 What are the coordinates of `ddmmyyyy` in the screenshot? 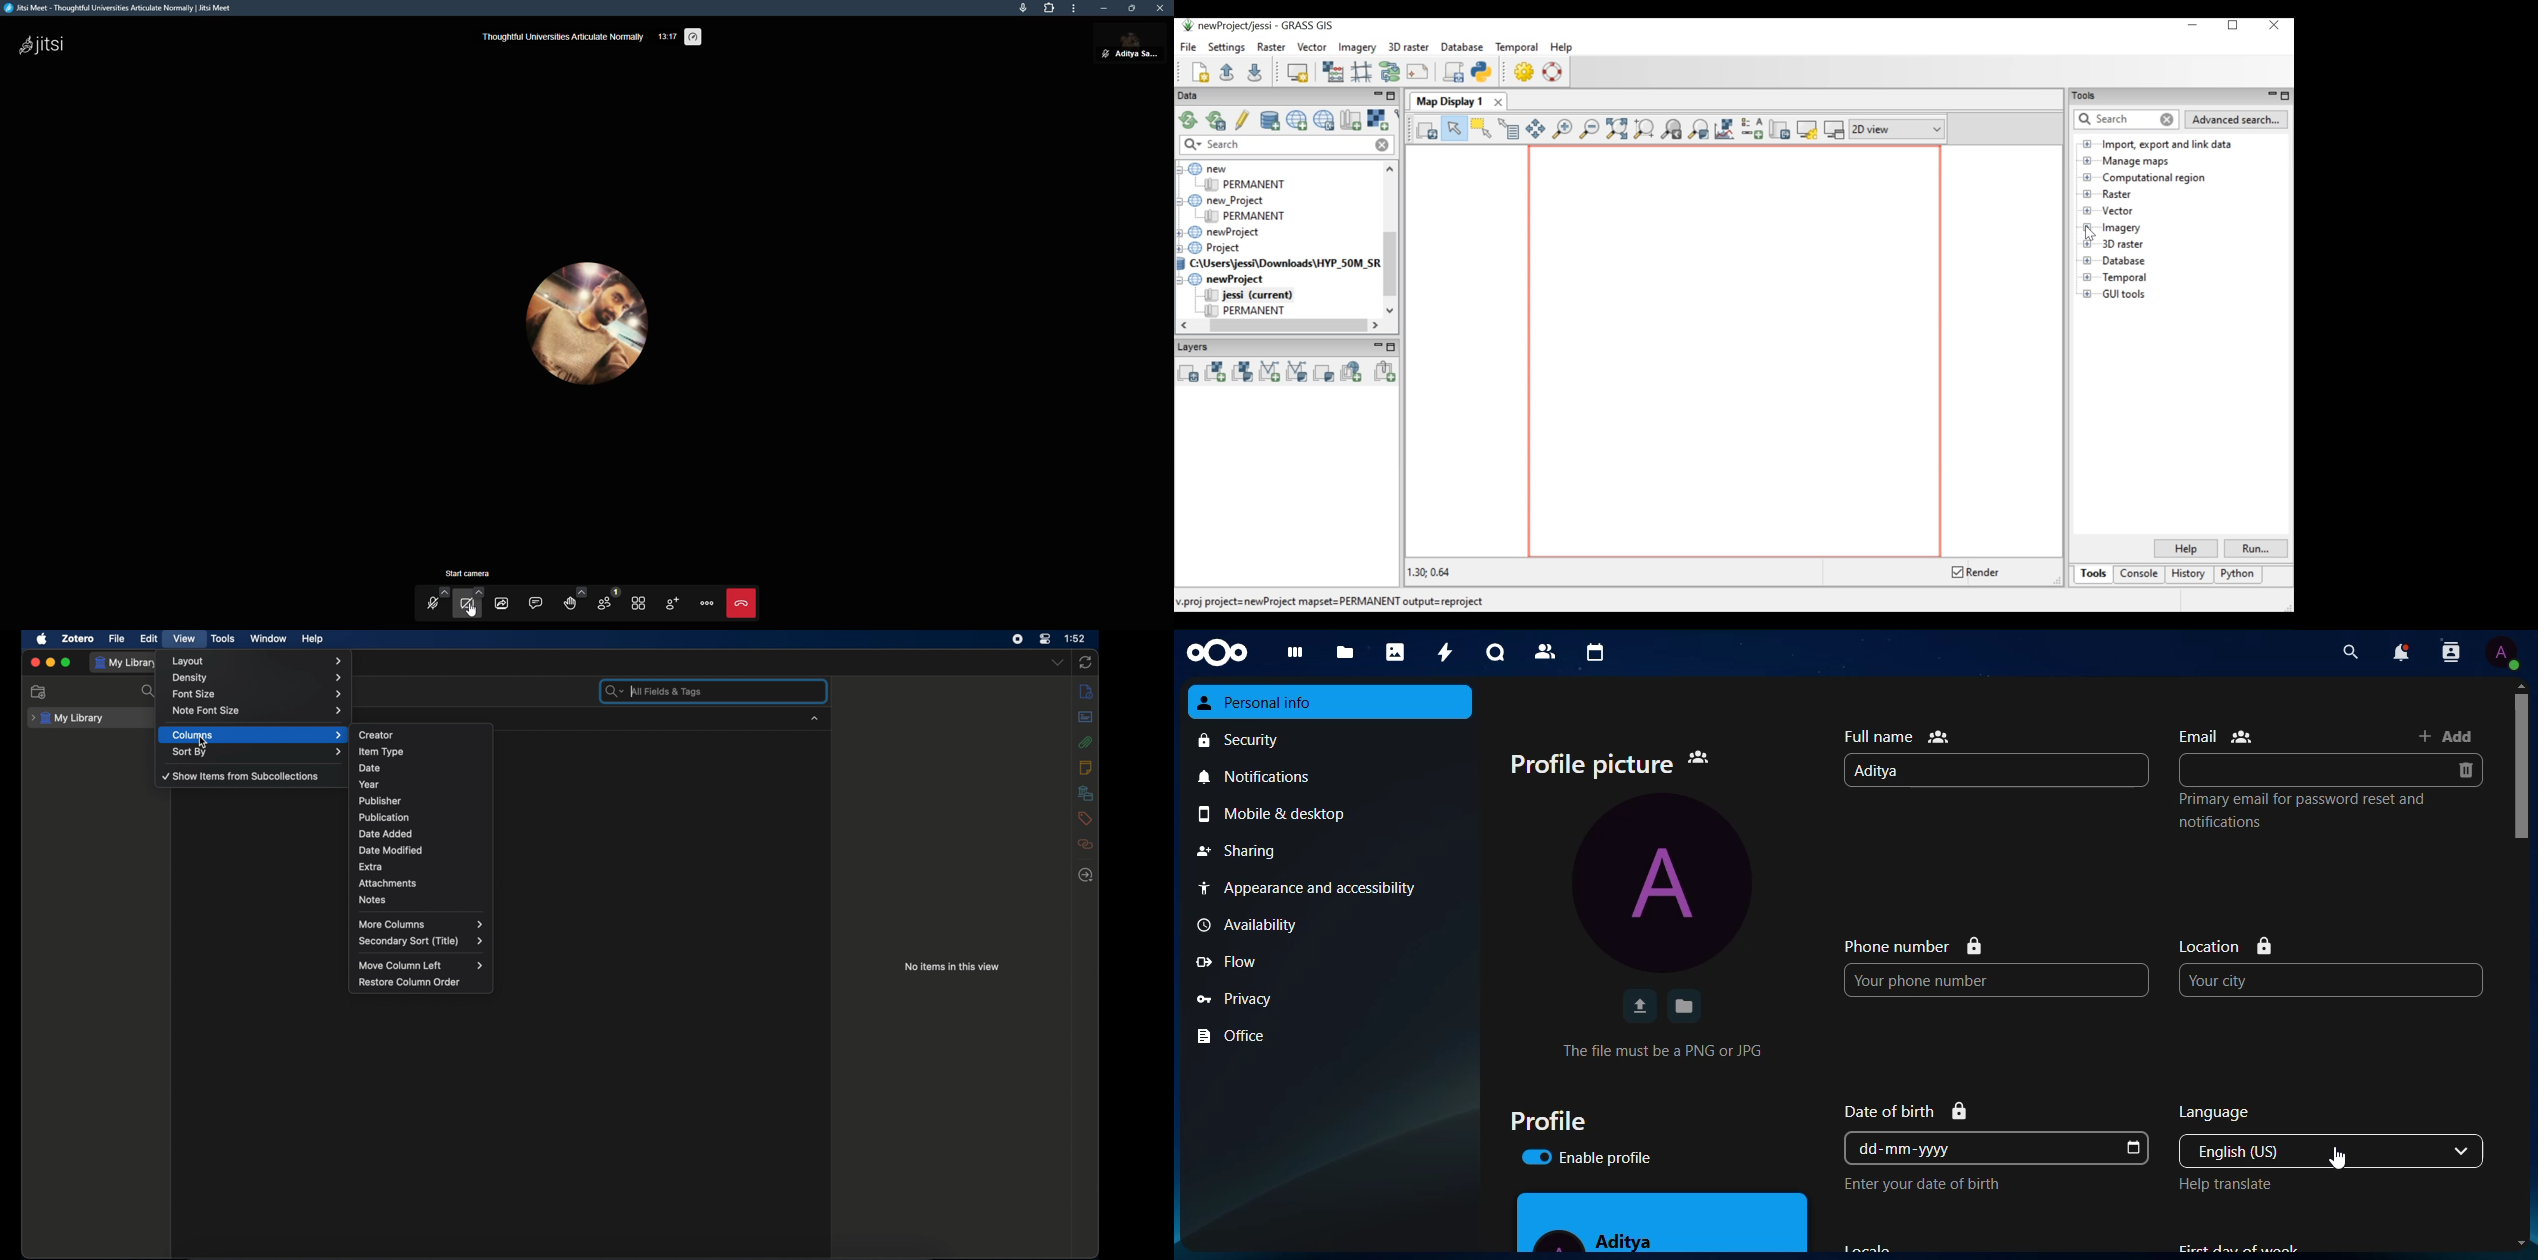 It's located at (1914, 1148).